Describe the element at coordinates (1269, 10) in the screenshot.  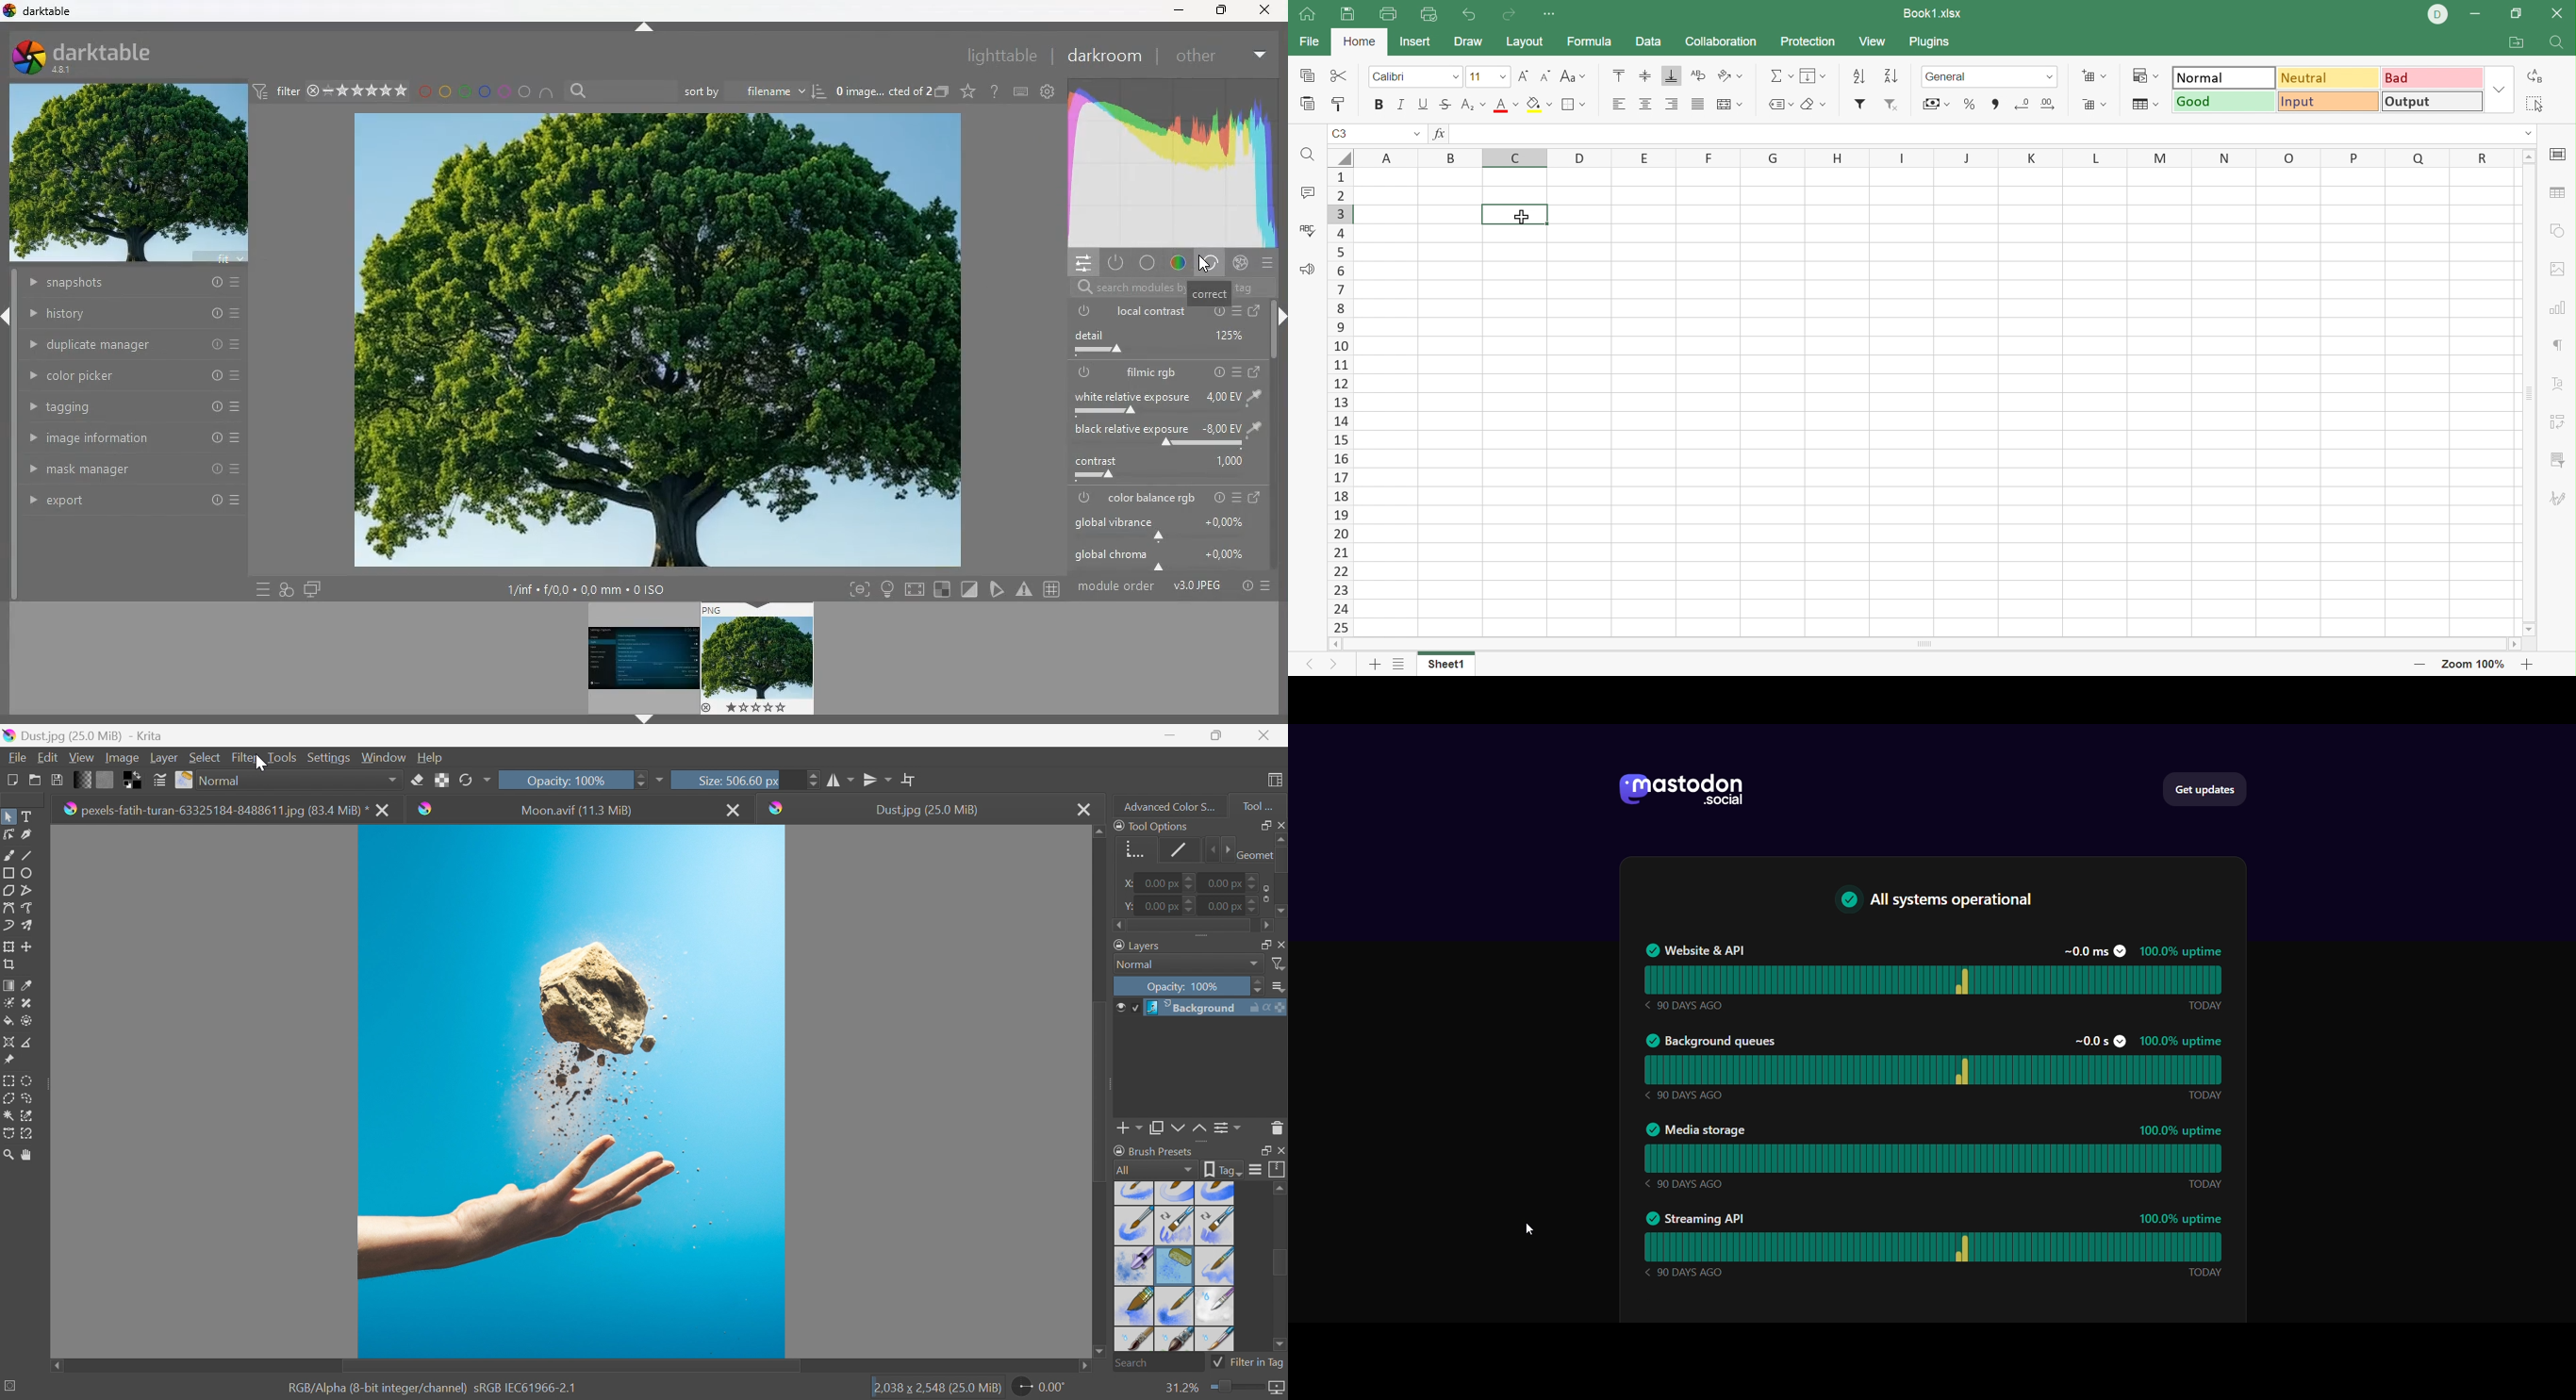
I see `close` at that location.